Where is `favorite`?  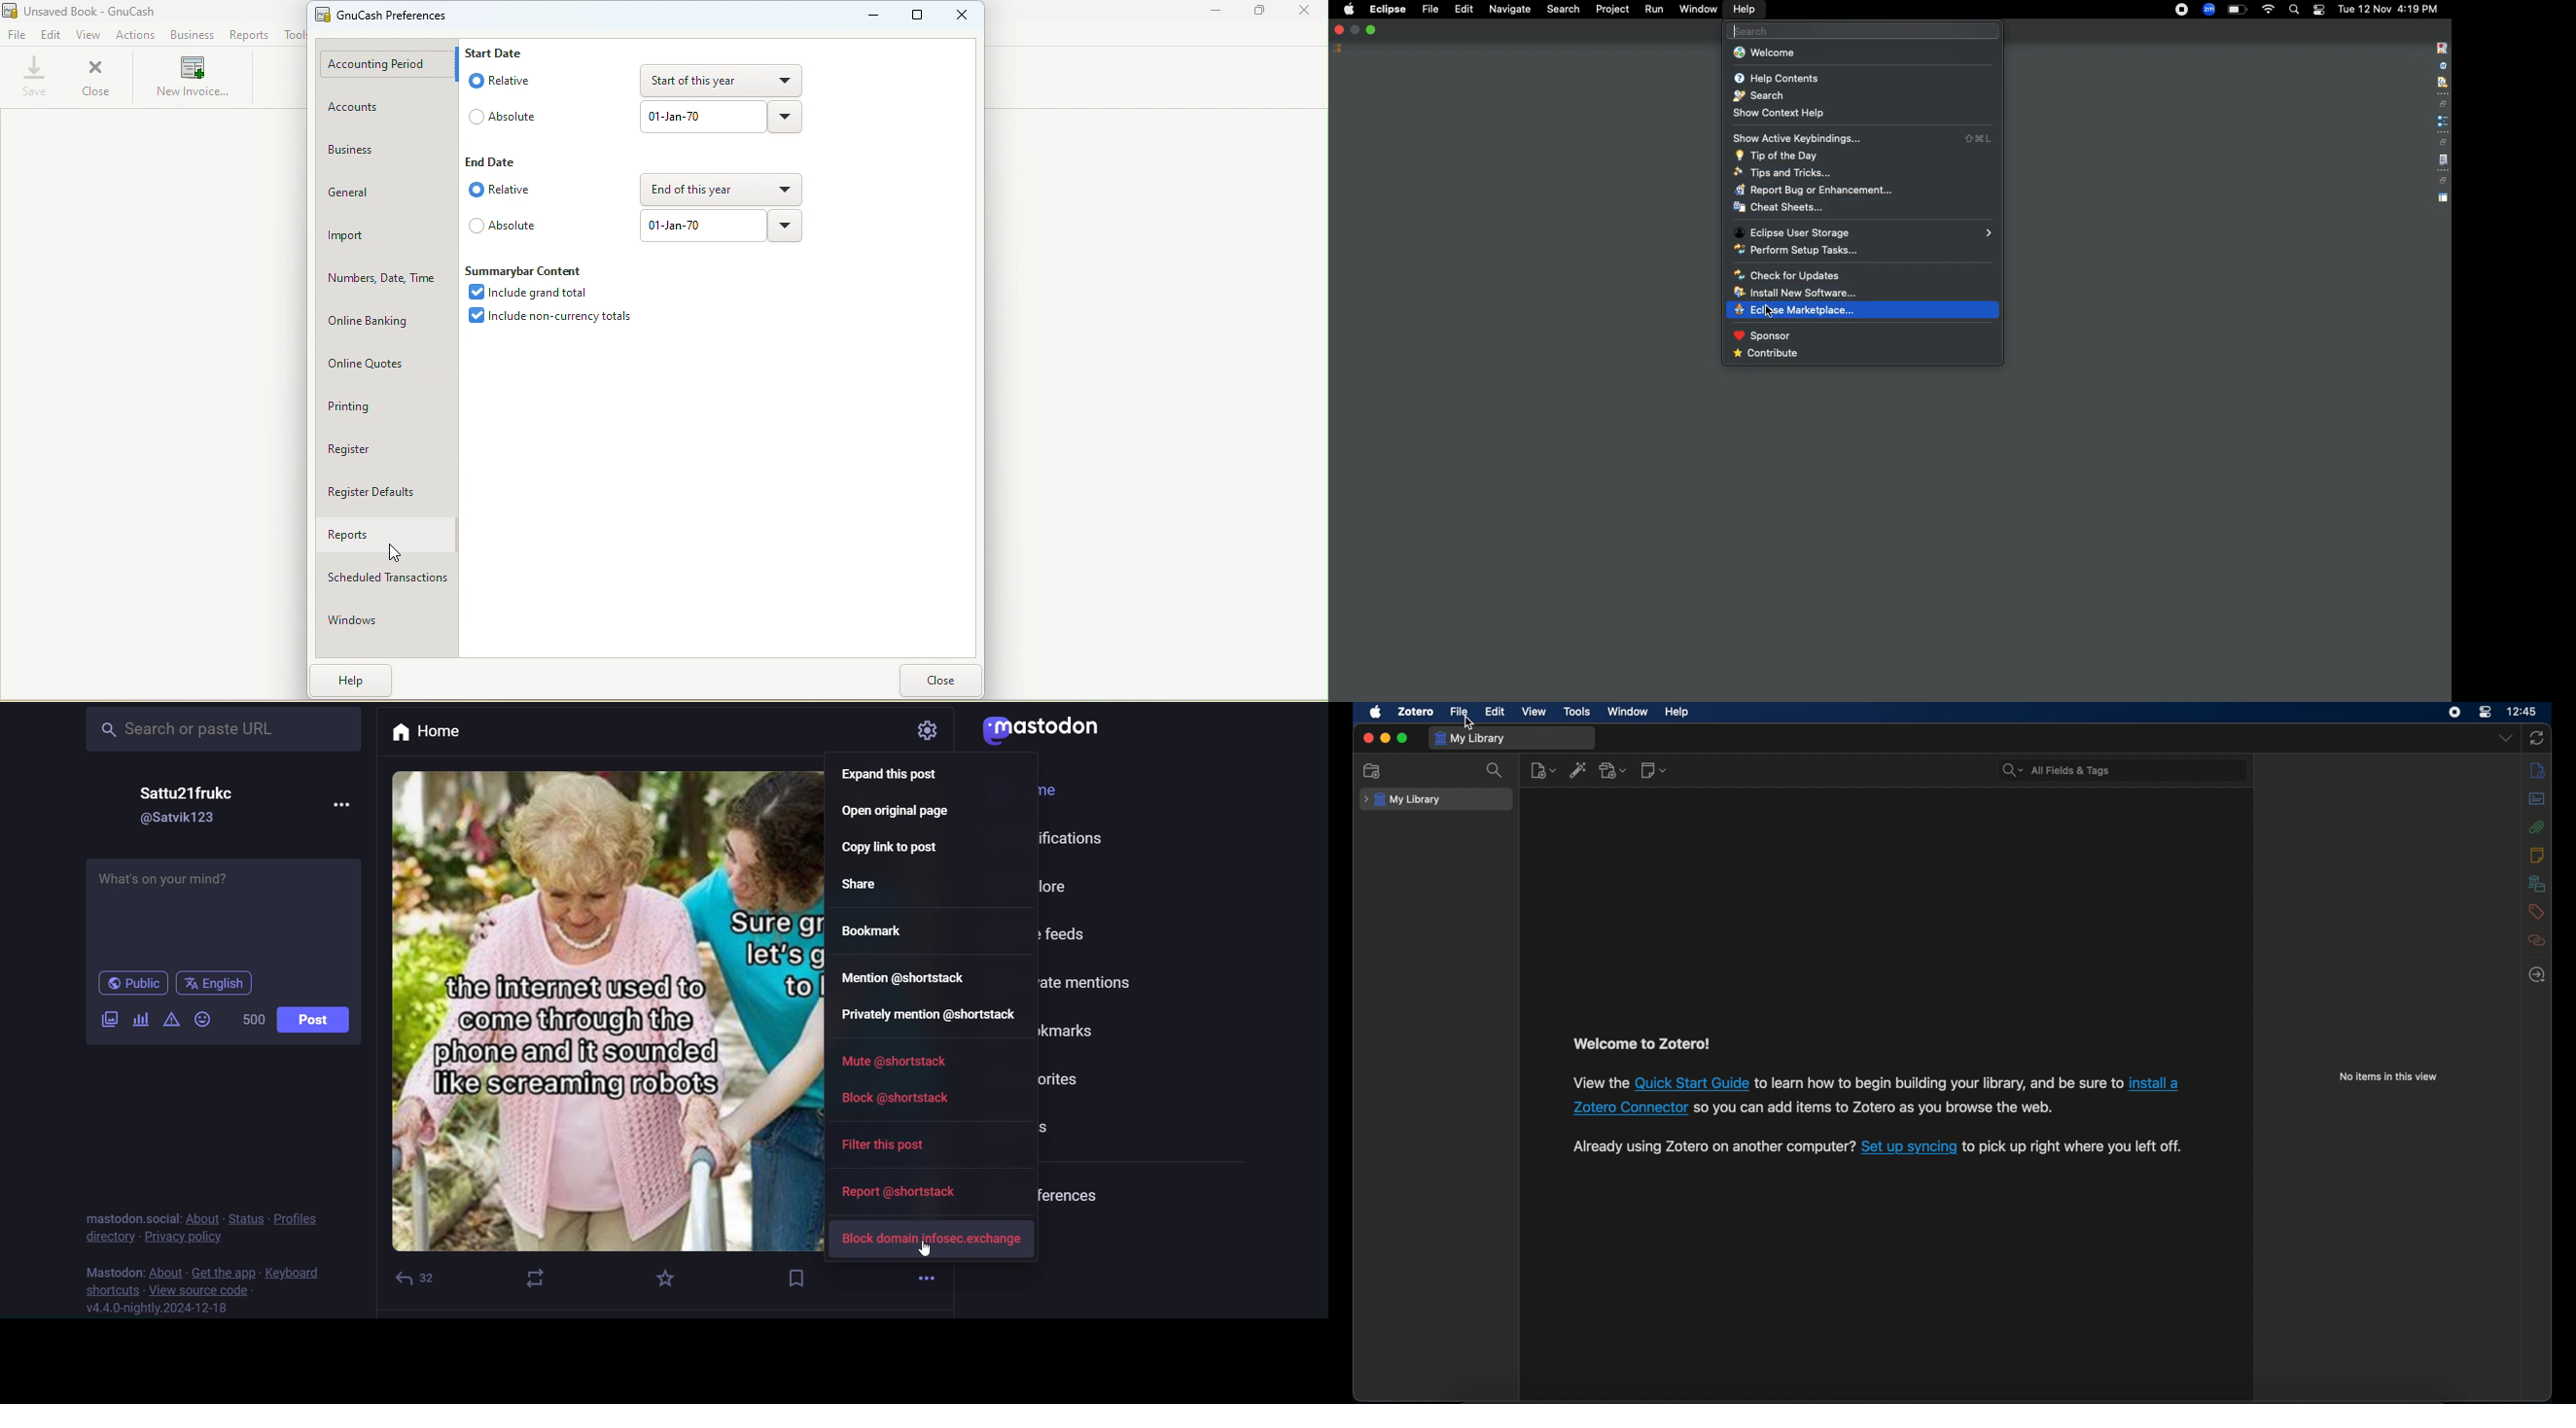 favorite is located at coordinates (661, 1281).